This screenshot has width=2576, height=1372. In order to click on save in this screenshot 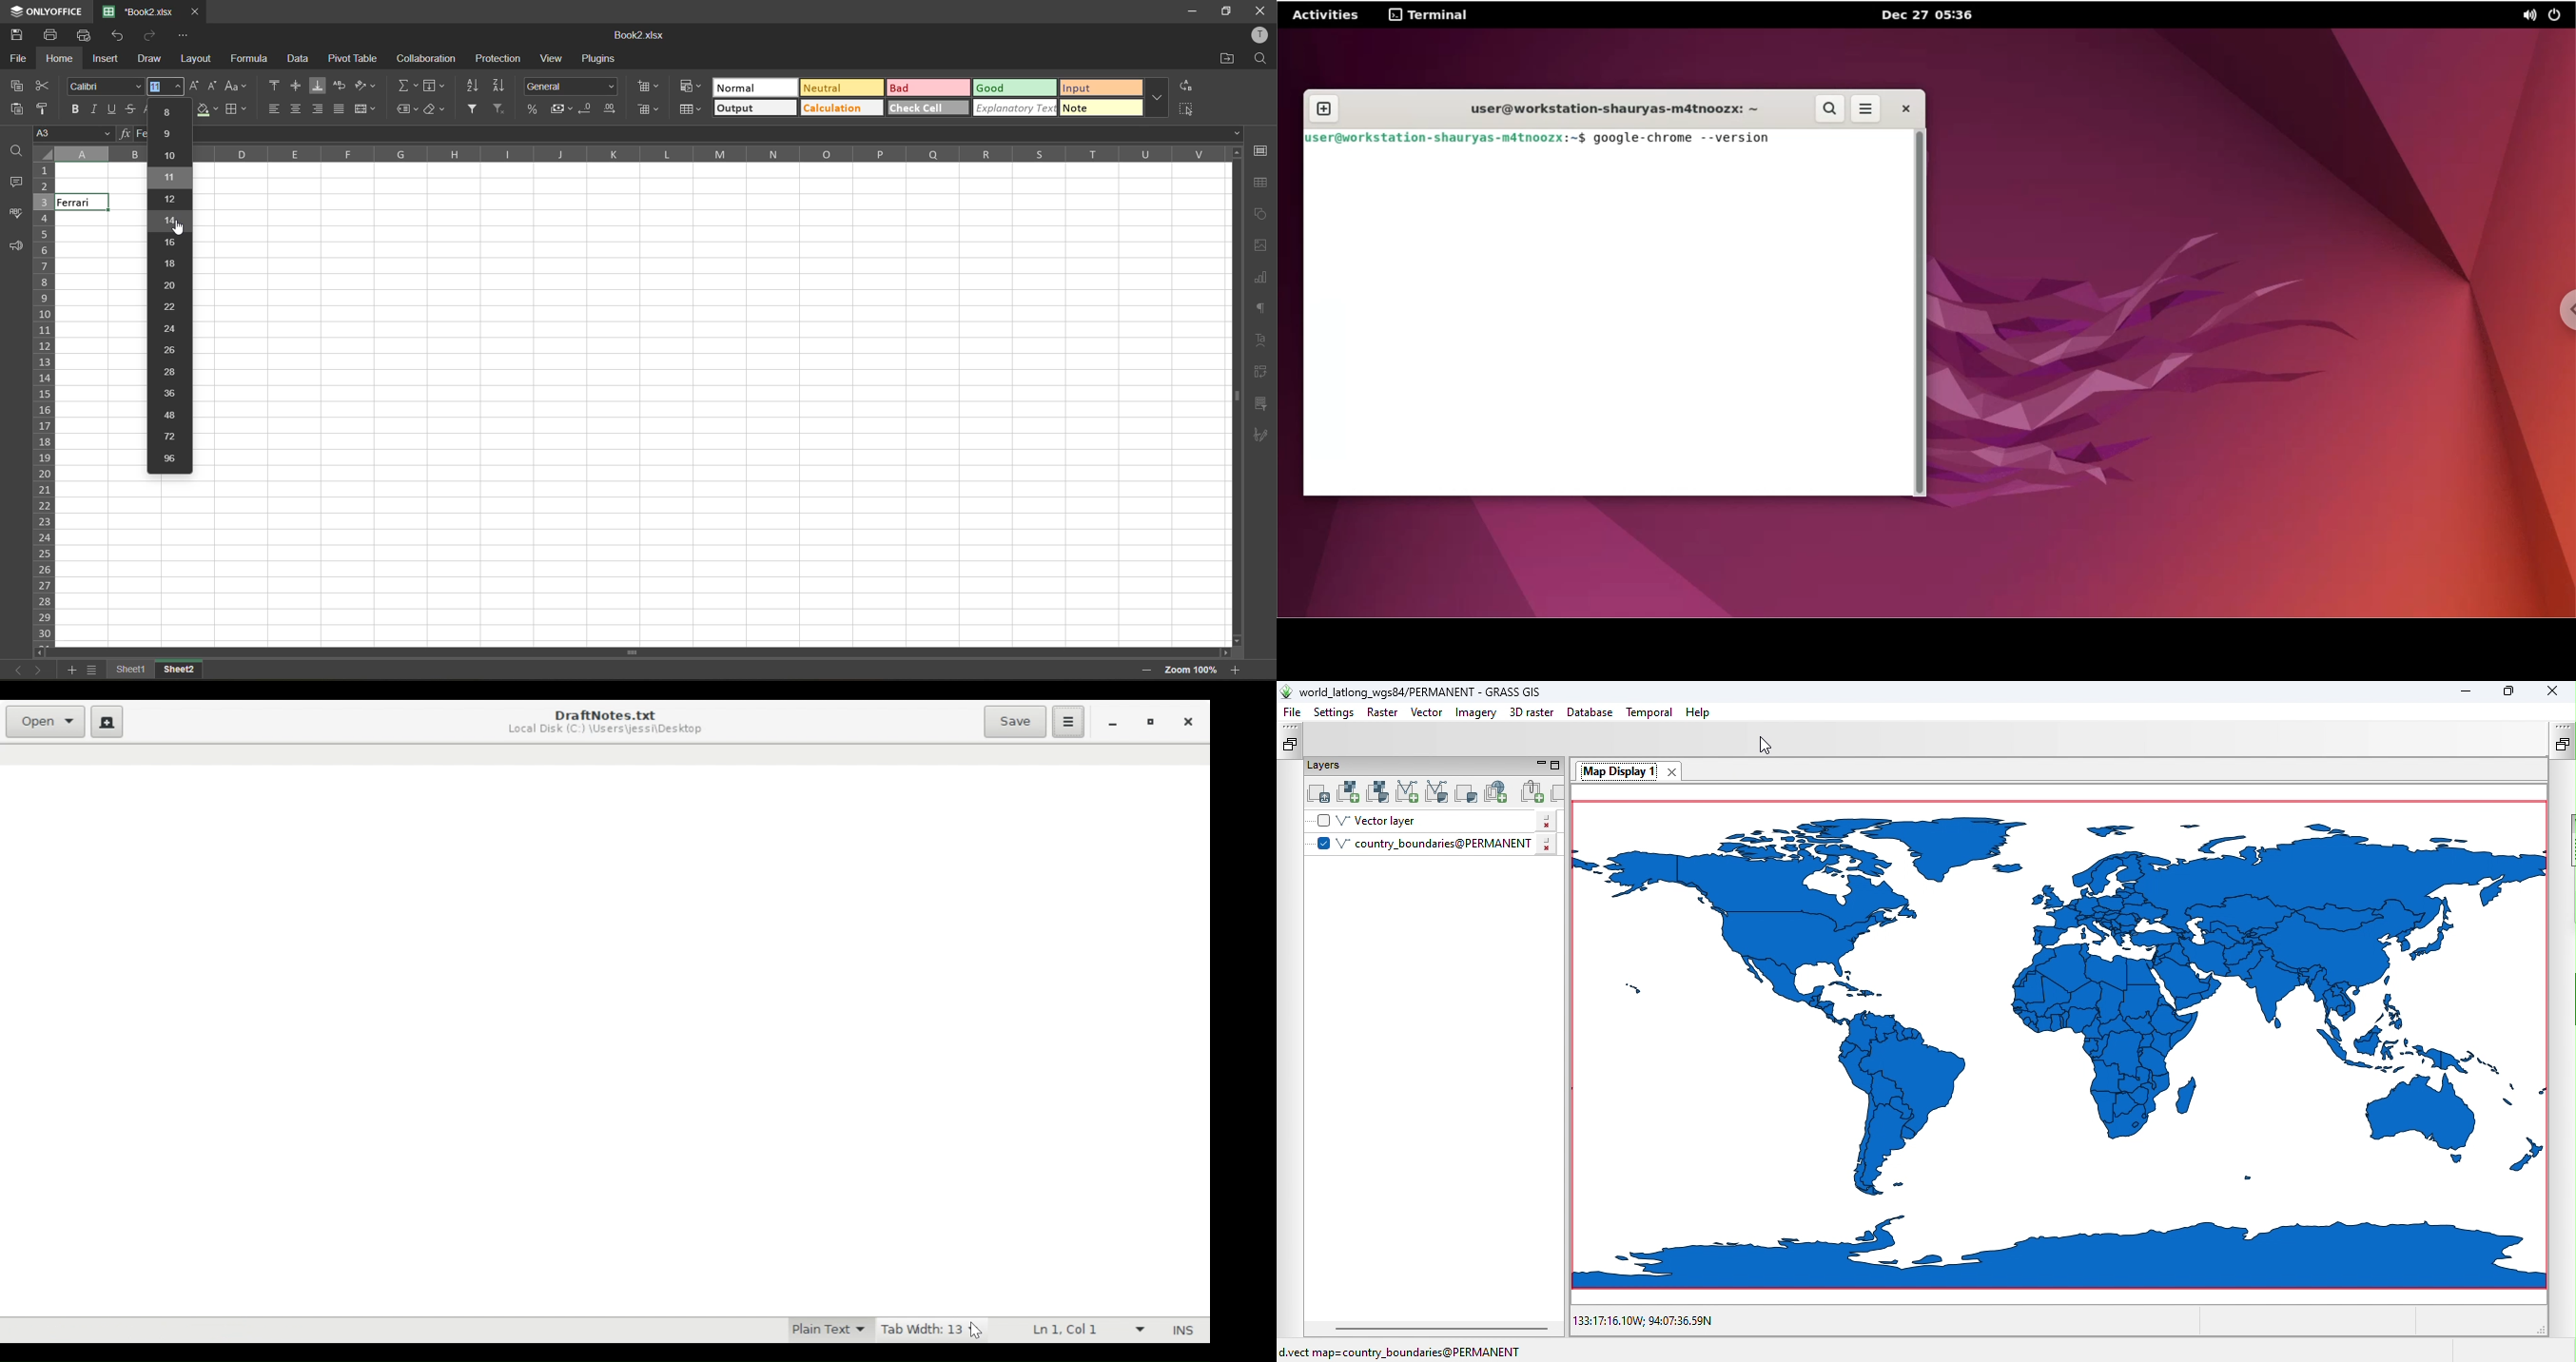, I will do `click(19, 34)`.